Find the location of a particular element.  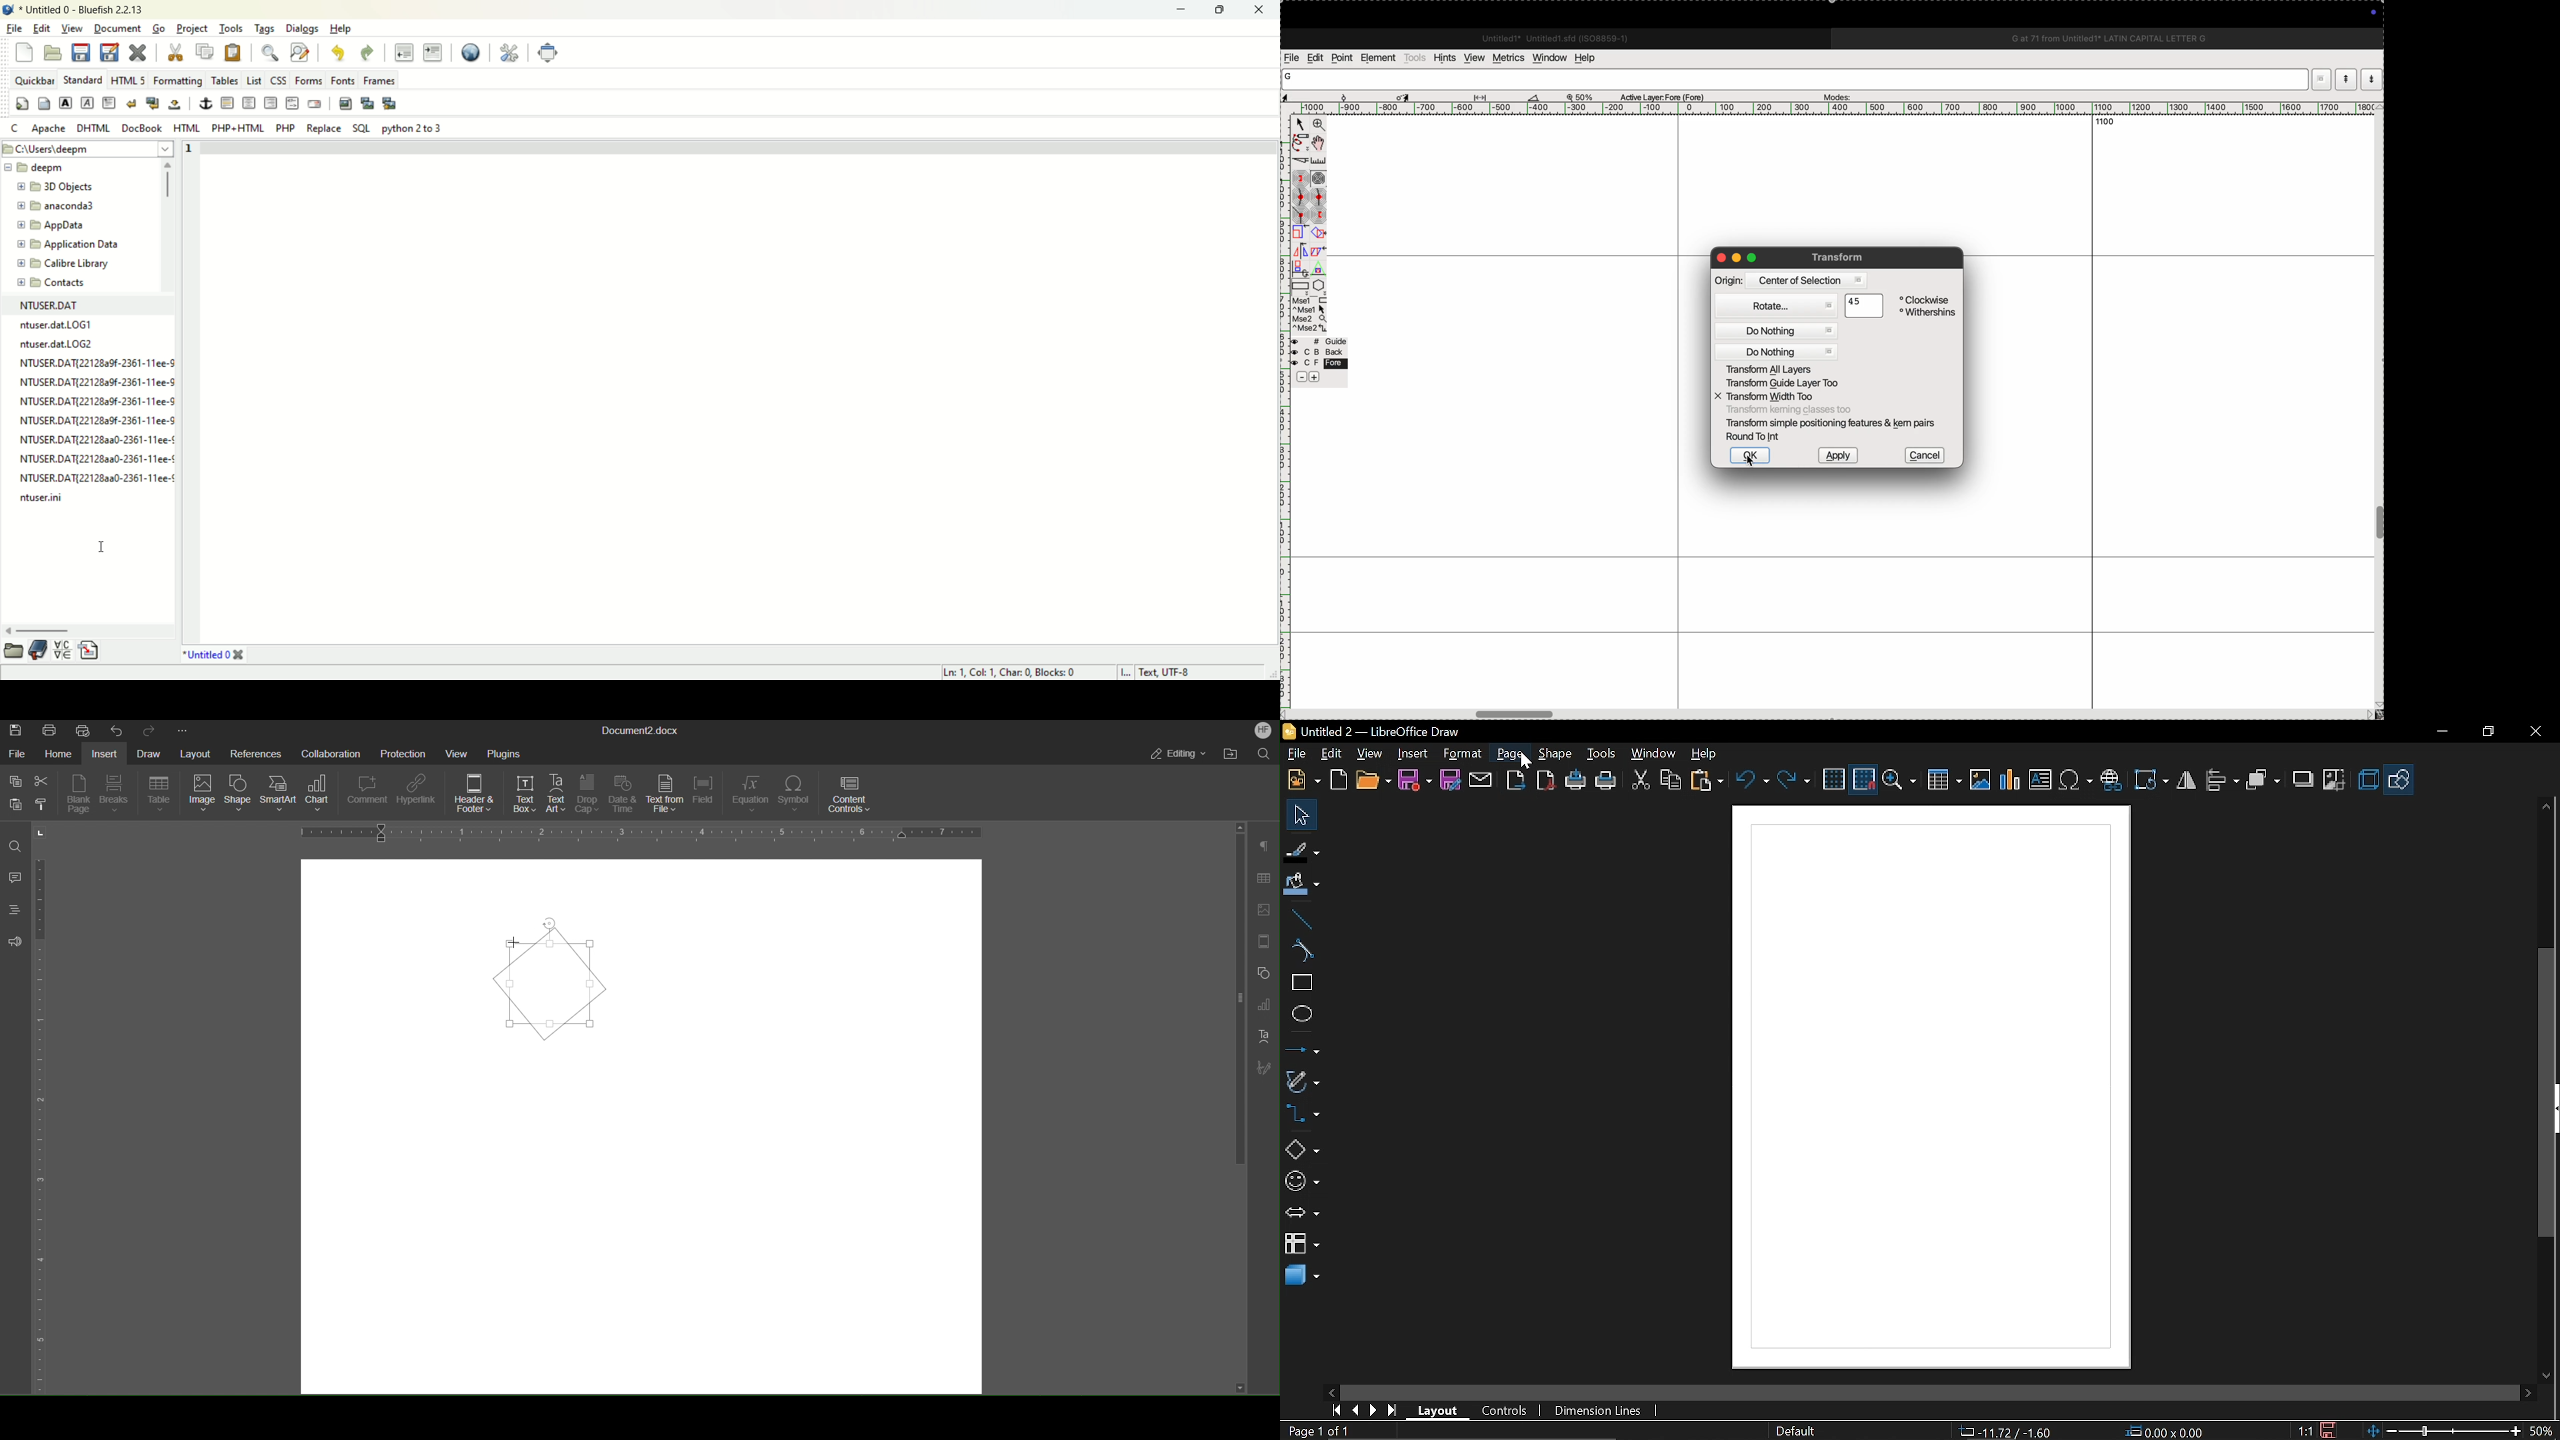

Go to first page is located at coordinates (1338, 1411).